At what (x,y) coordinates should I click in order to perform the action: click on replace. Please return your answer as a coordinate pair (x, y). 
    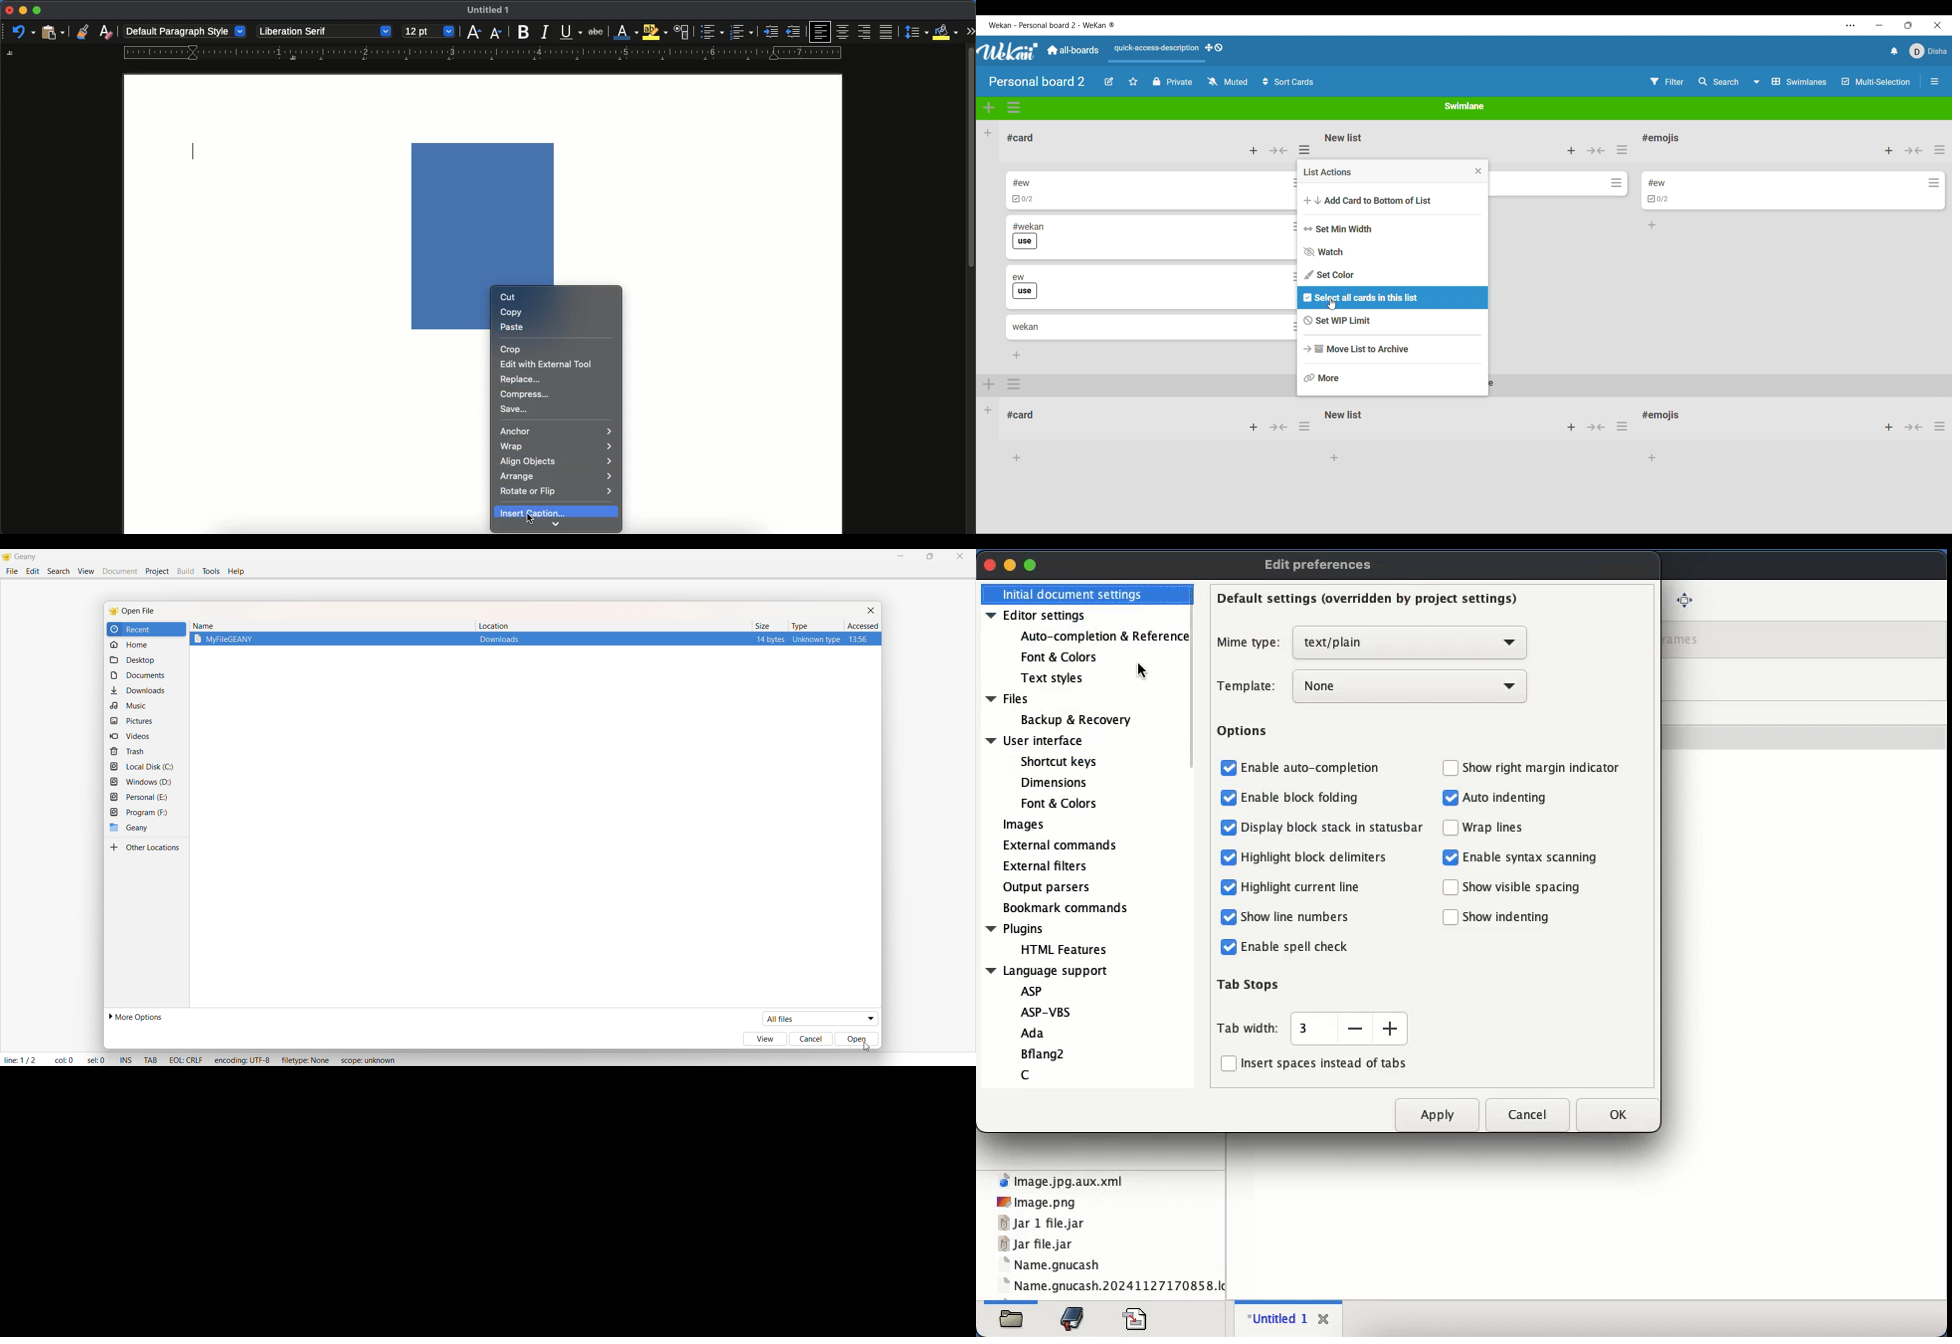
    Looking at the image, I should click on (521, 378).